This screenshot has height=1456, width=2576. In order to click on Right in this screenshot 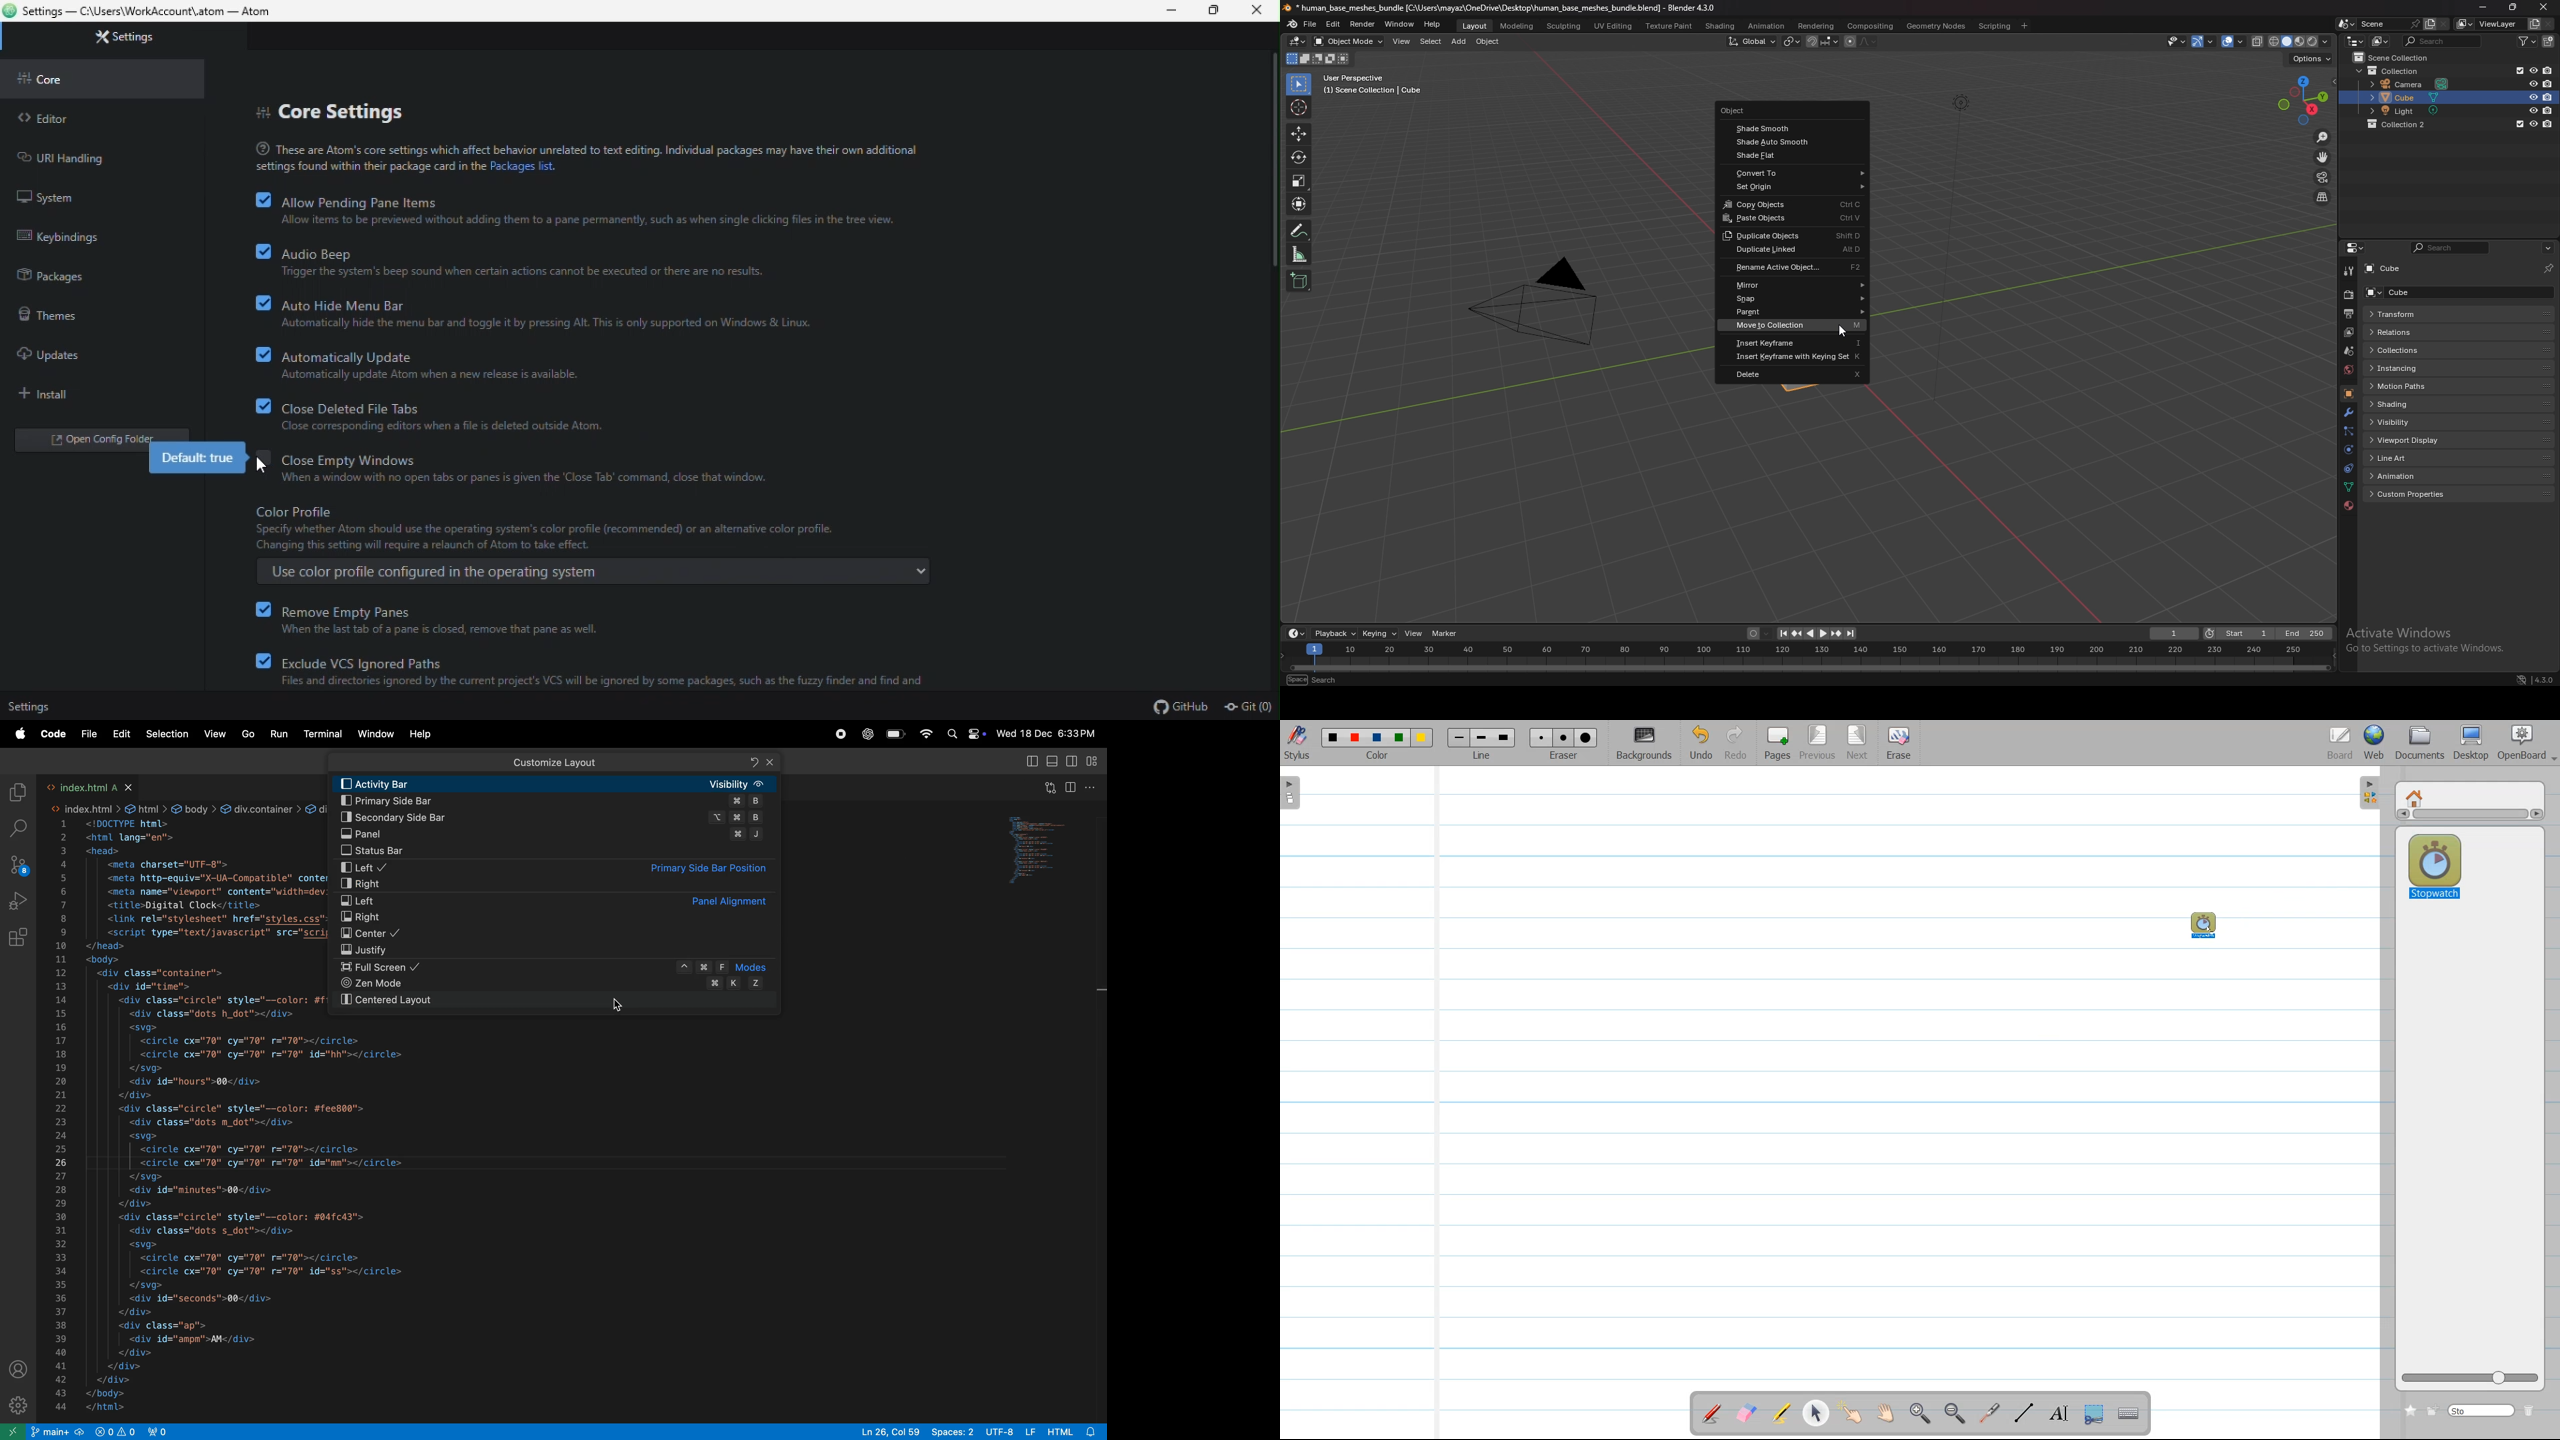, I will do `click(557, 917)`.